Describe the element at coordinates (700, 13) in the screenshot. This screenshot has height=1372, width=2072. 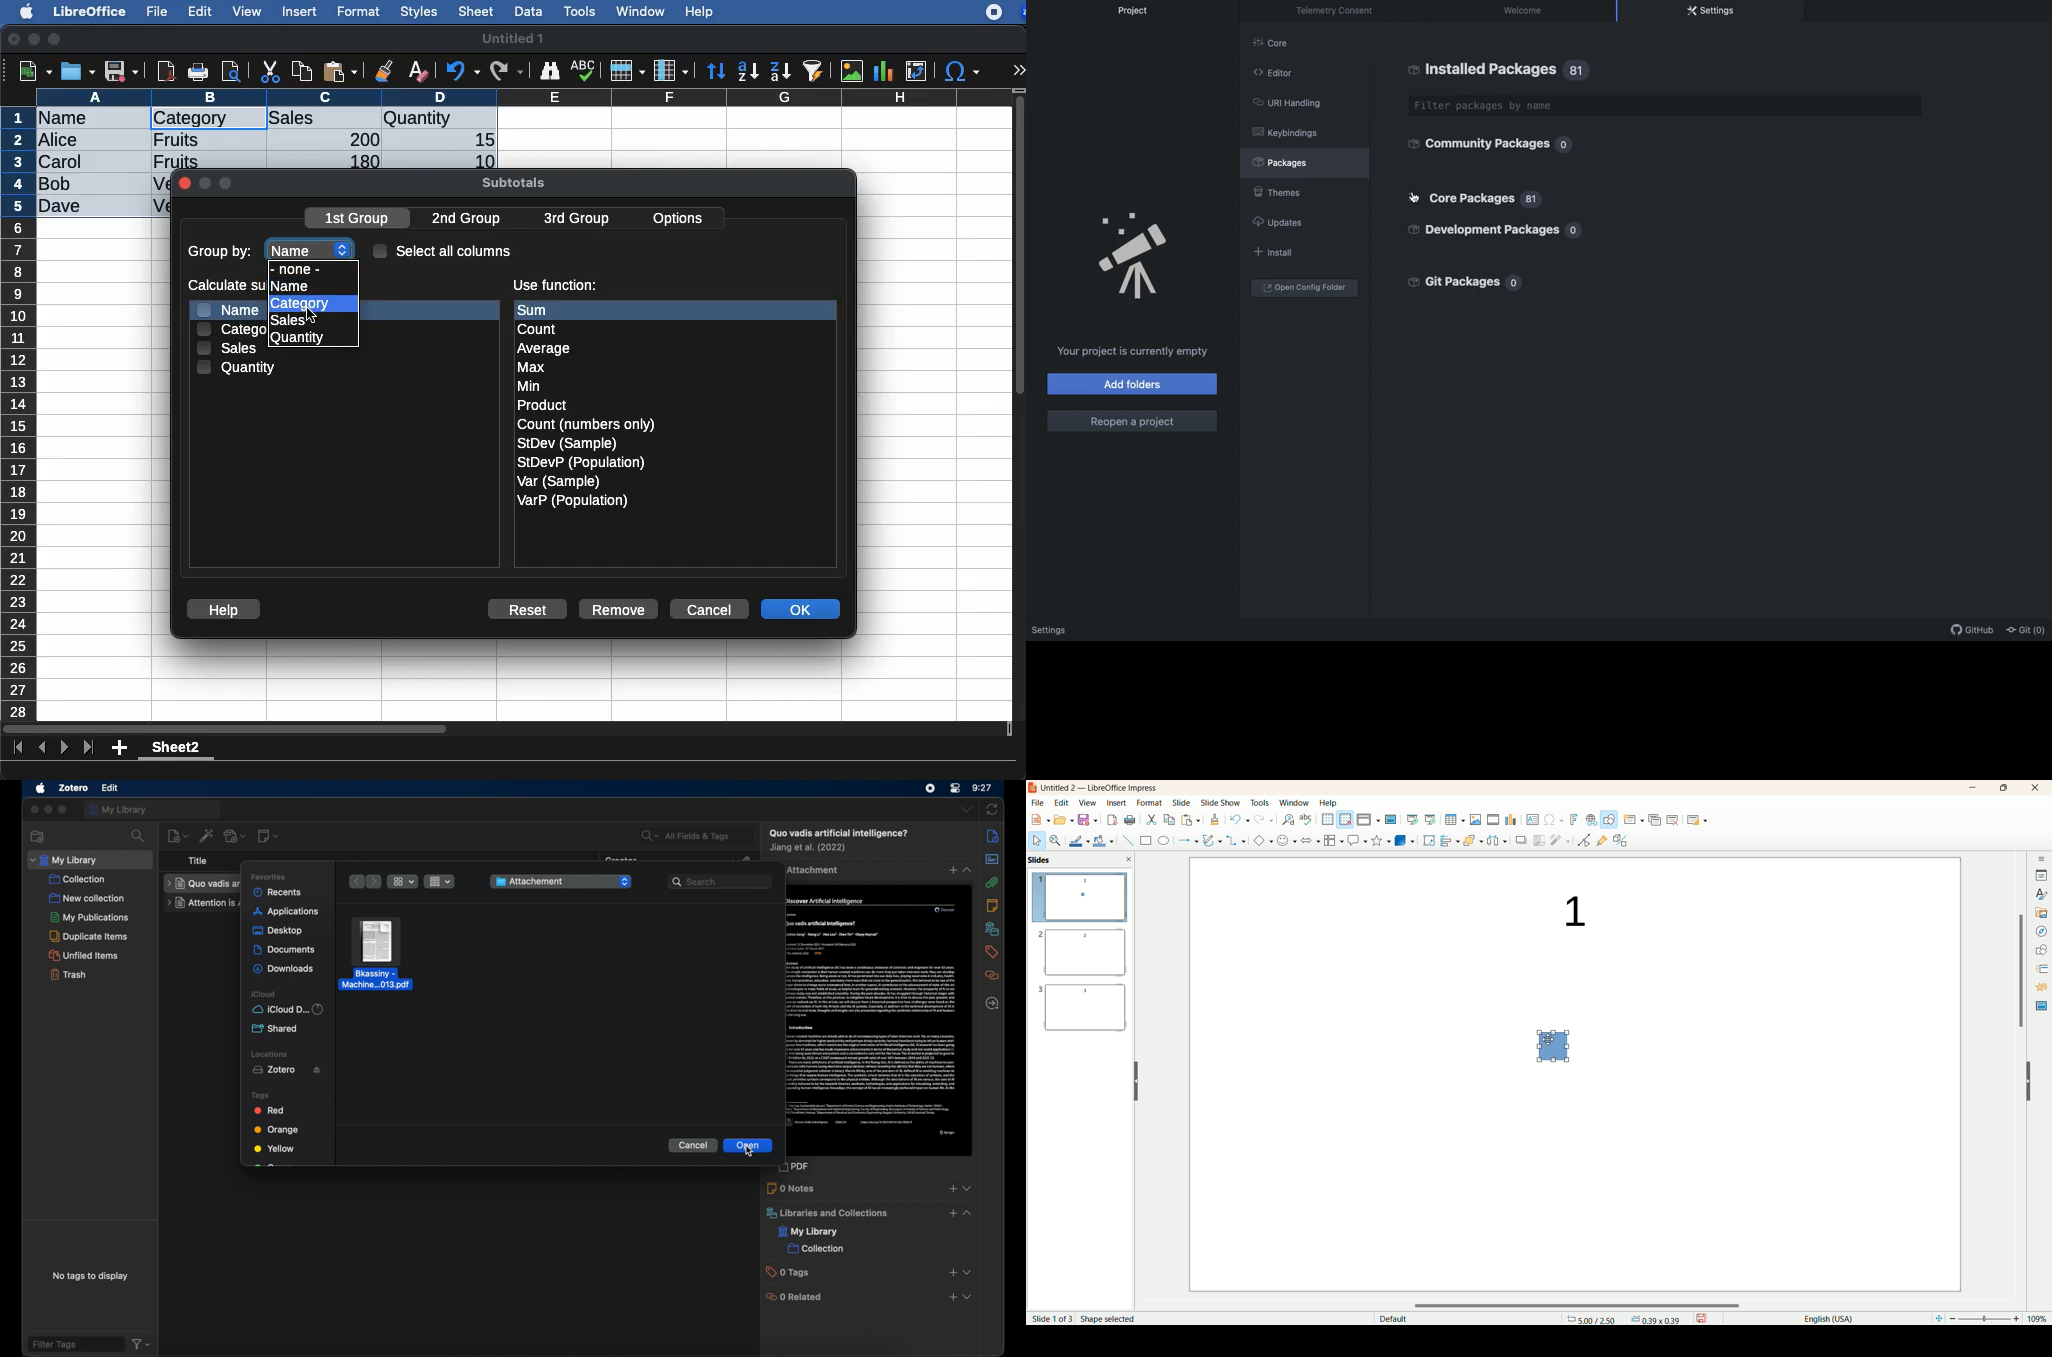
I see `help` at that location.